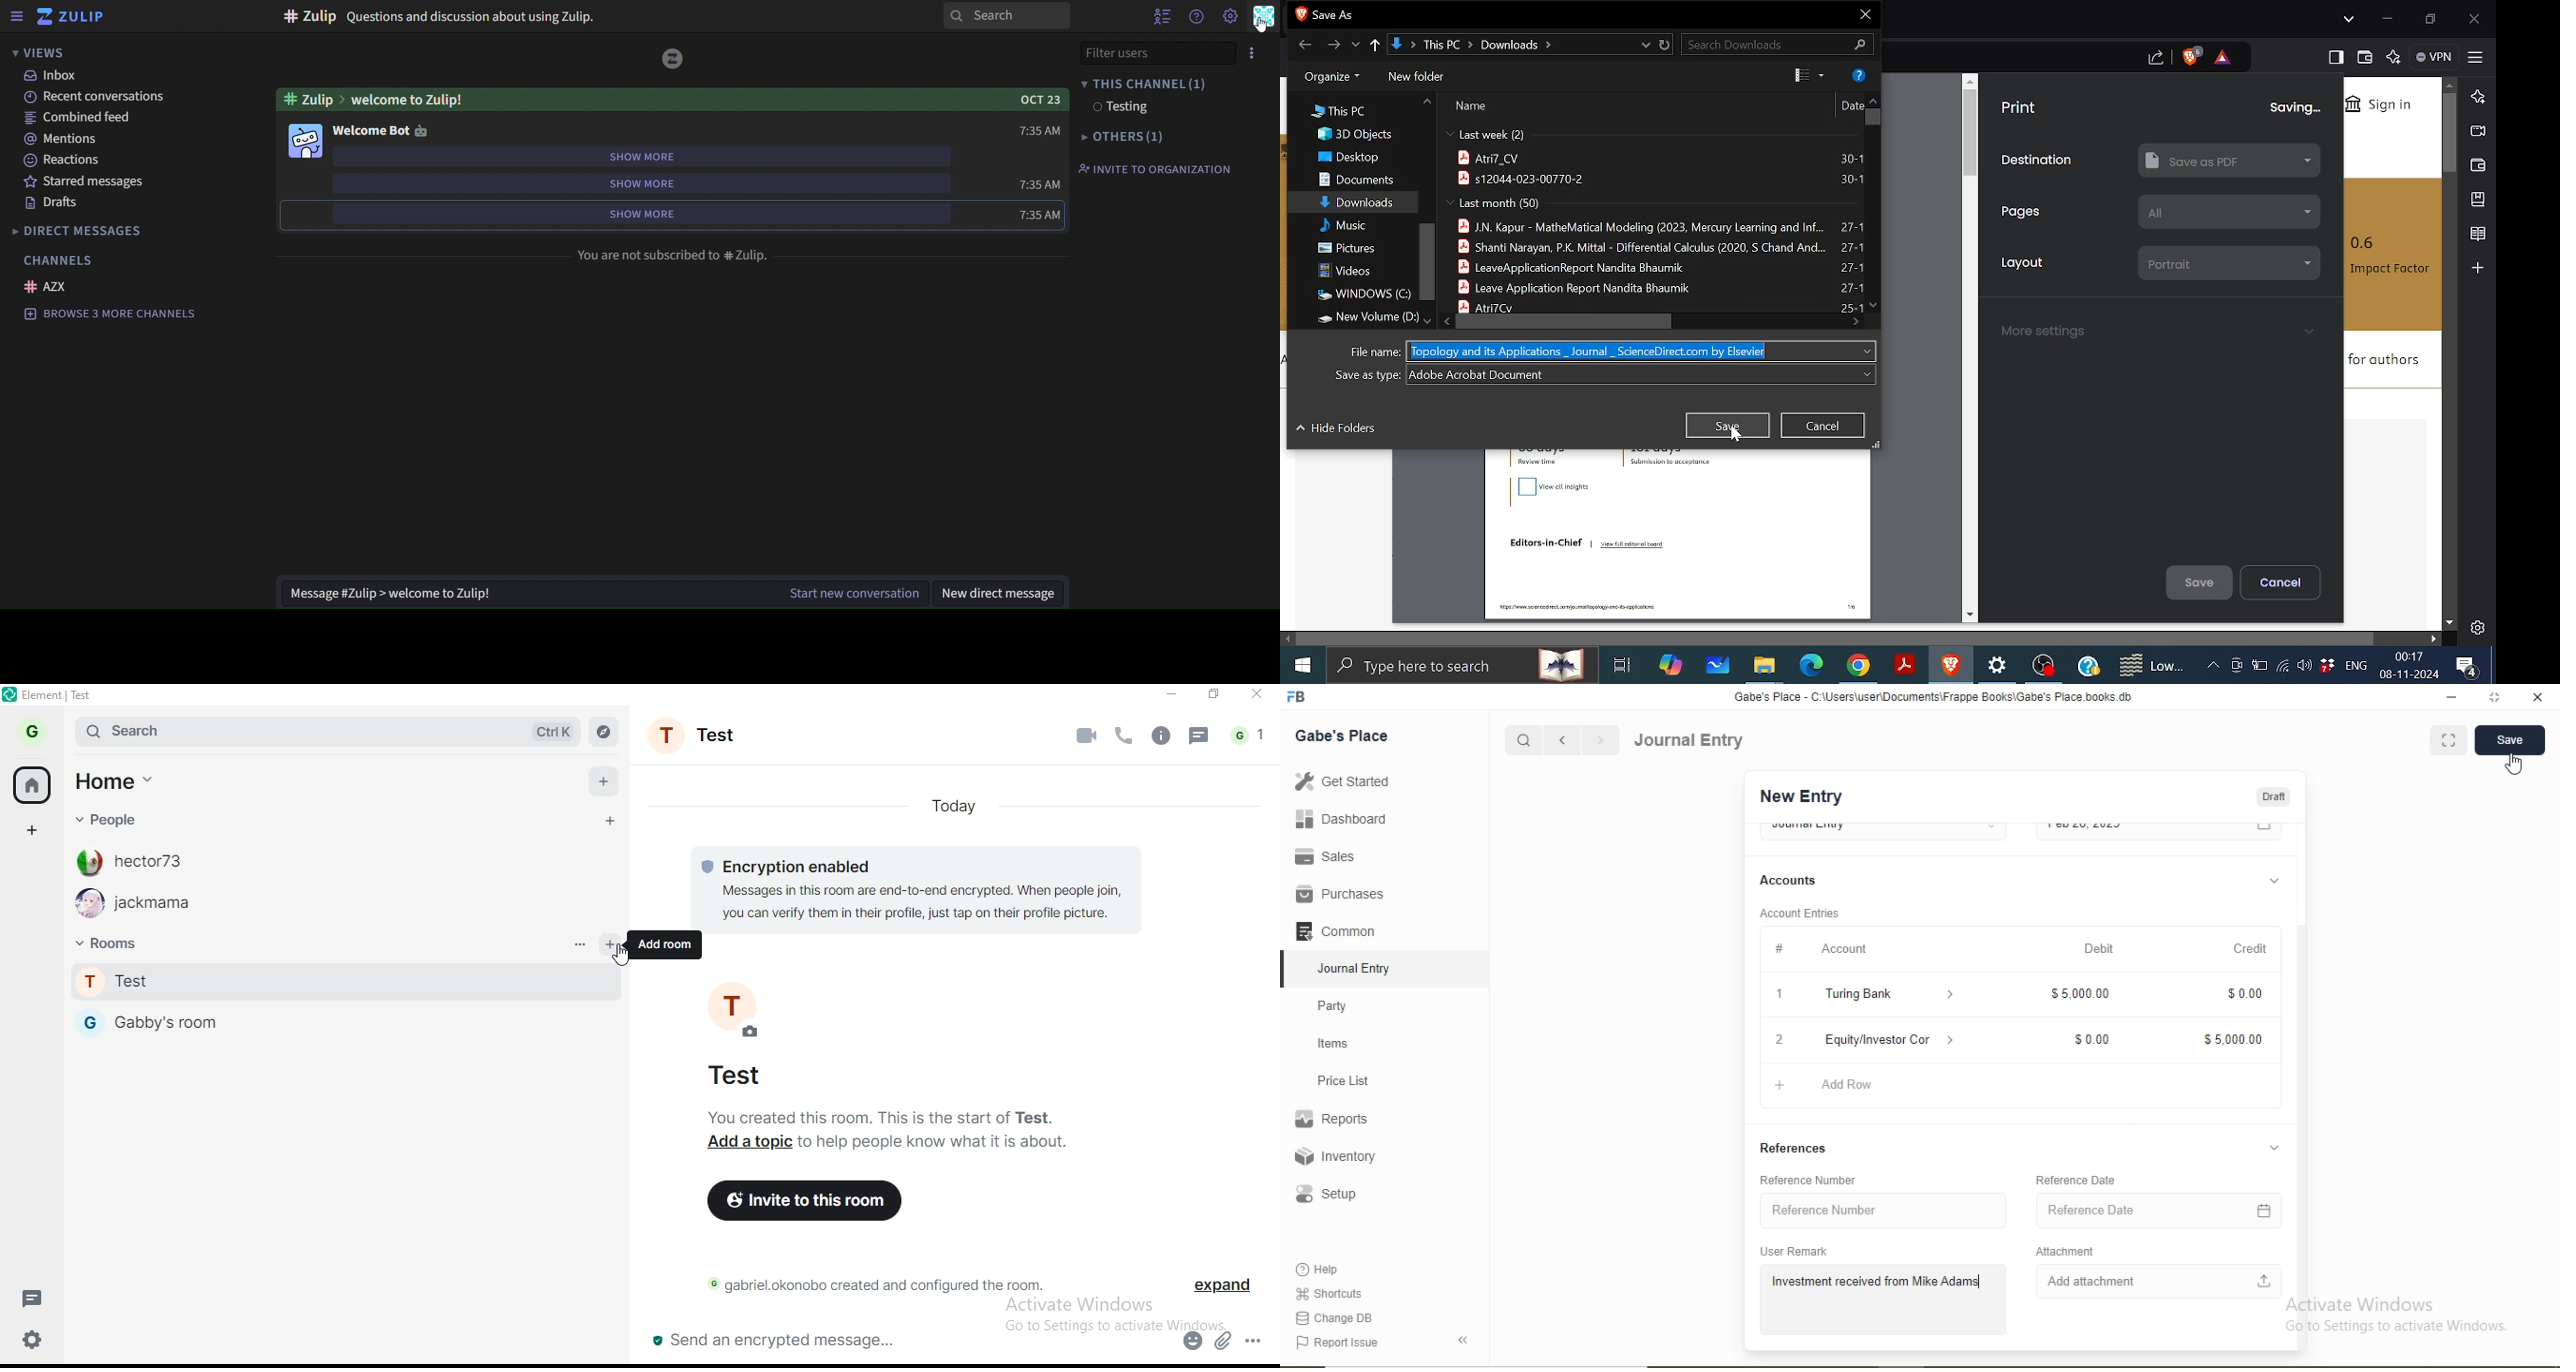  Describe the element at coordinates (872, 1281) in the screenshot. I see `© gabriel.okonobo created and configured the room.` at that location.